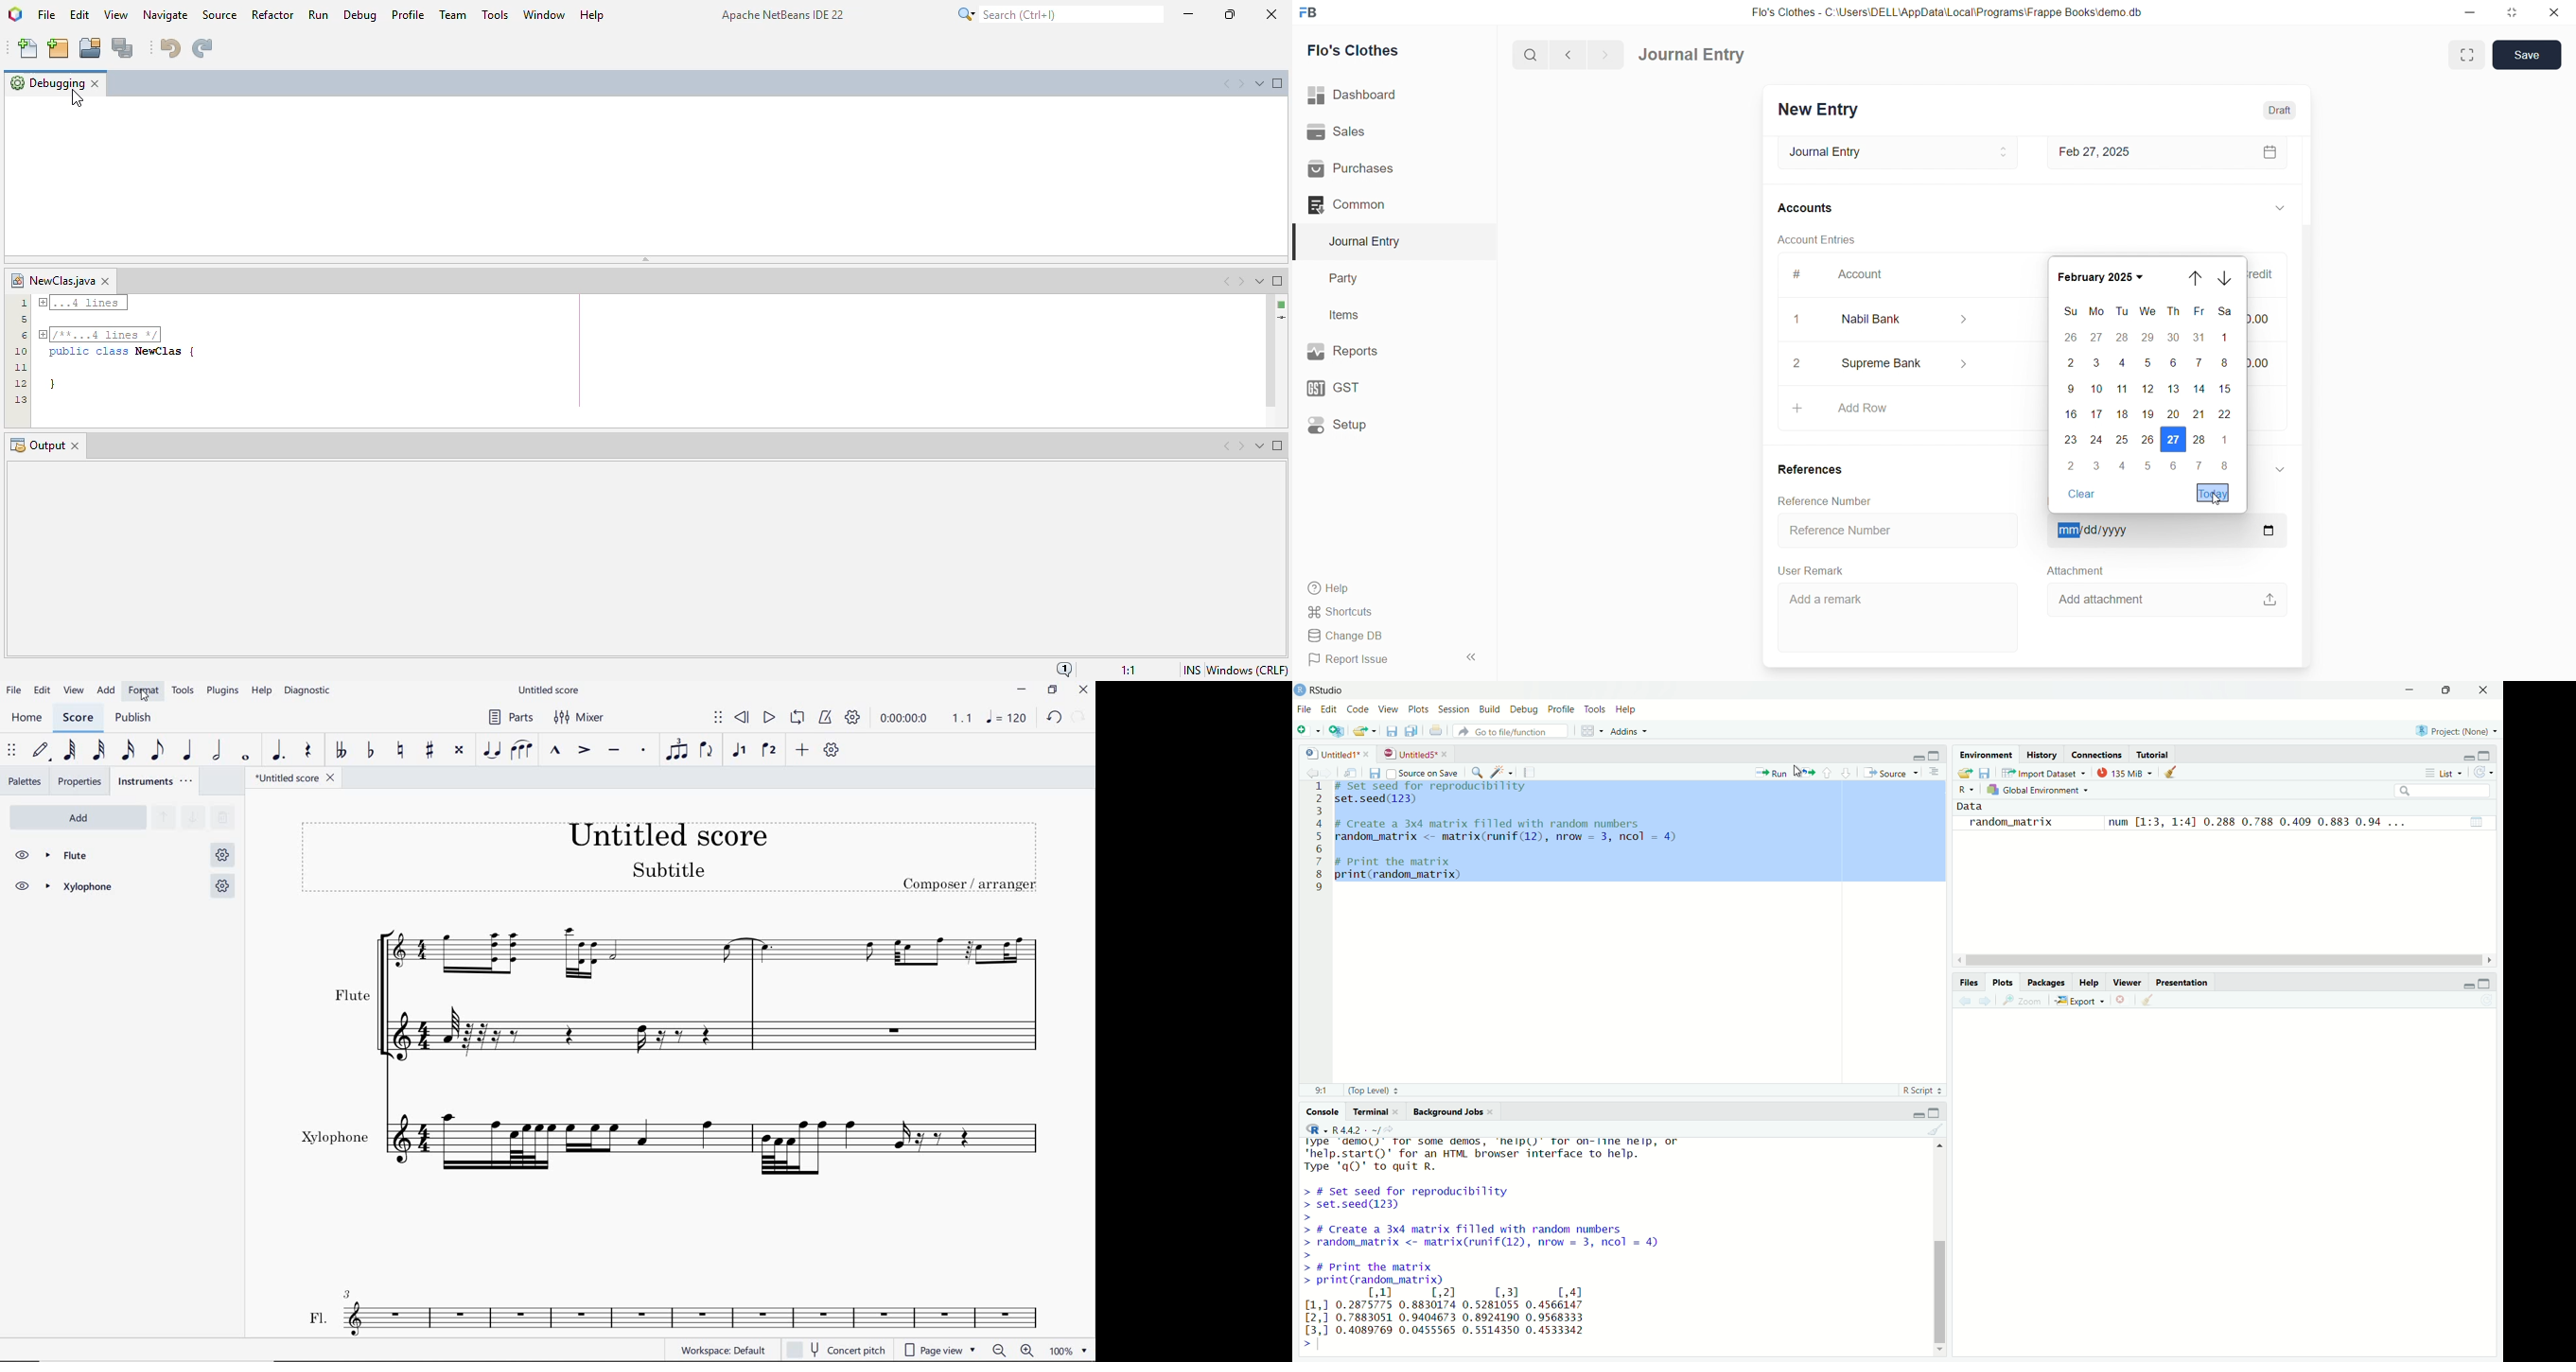 Image resolution: width=2576 pixels, height=1372 pixels. I want to click on 5, so click(2127, 467).